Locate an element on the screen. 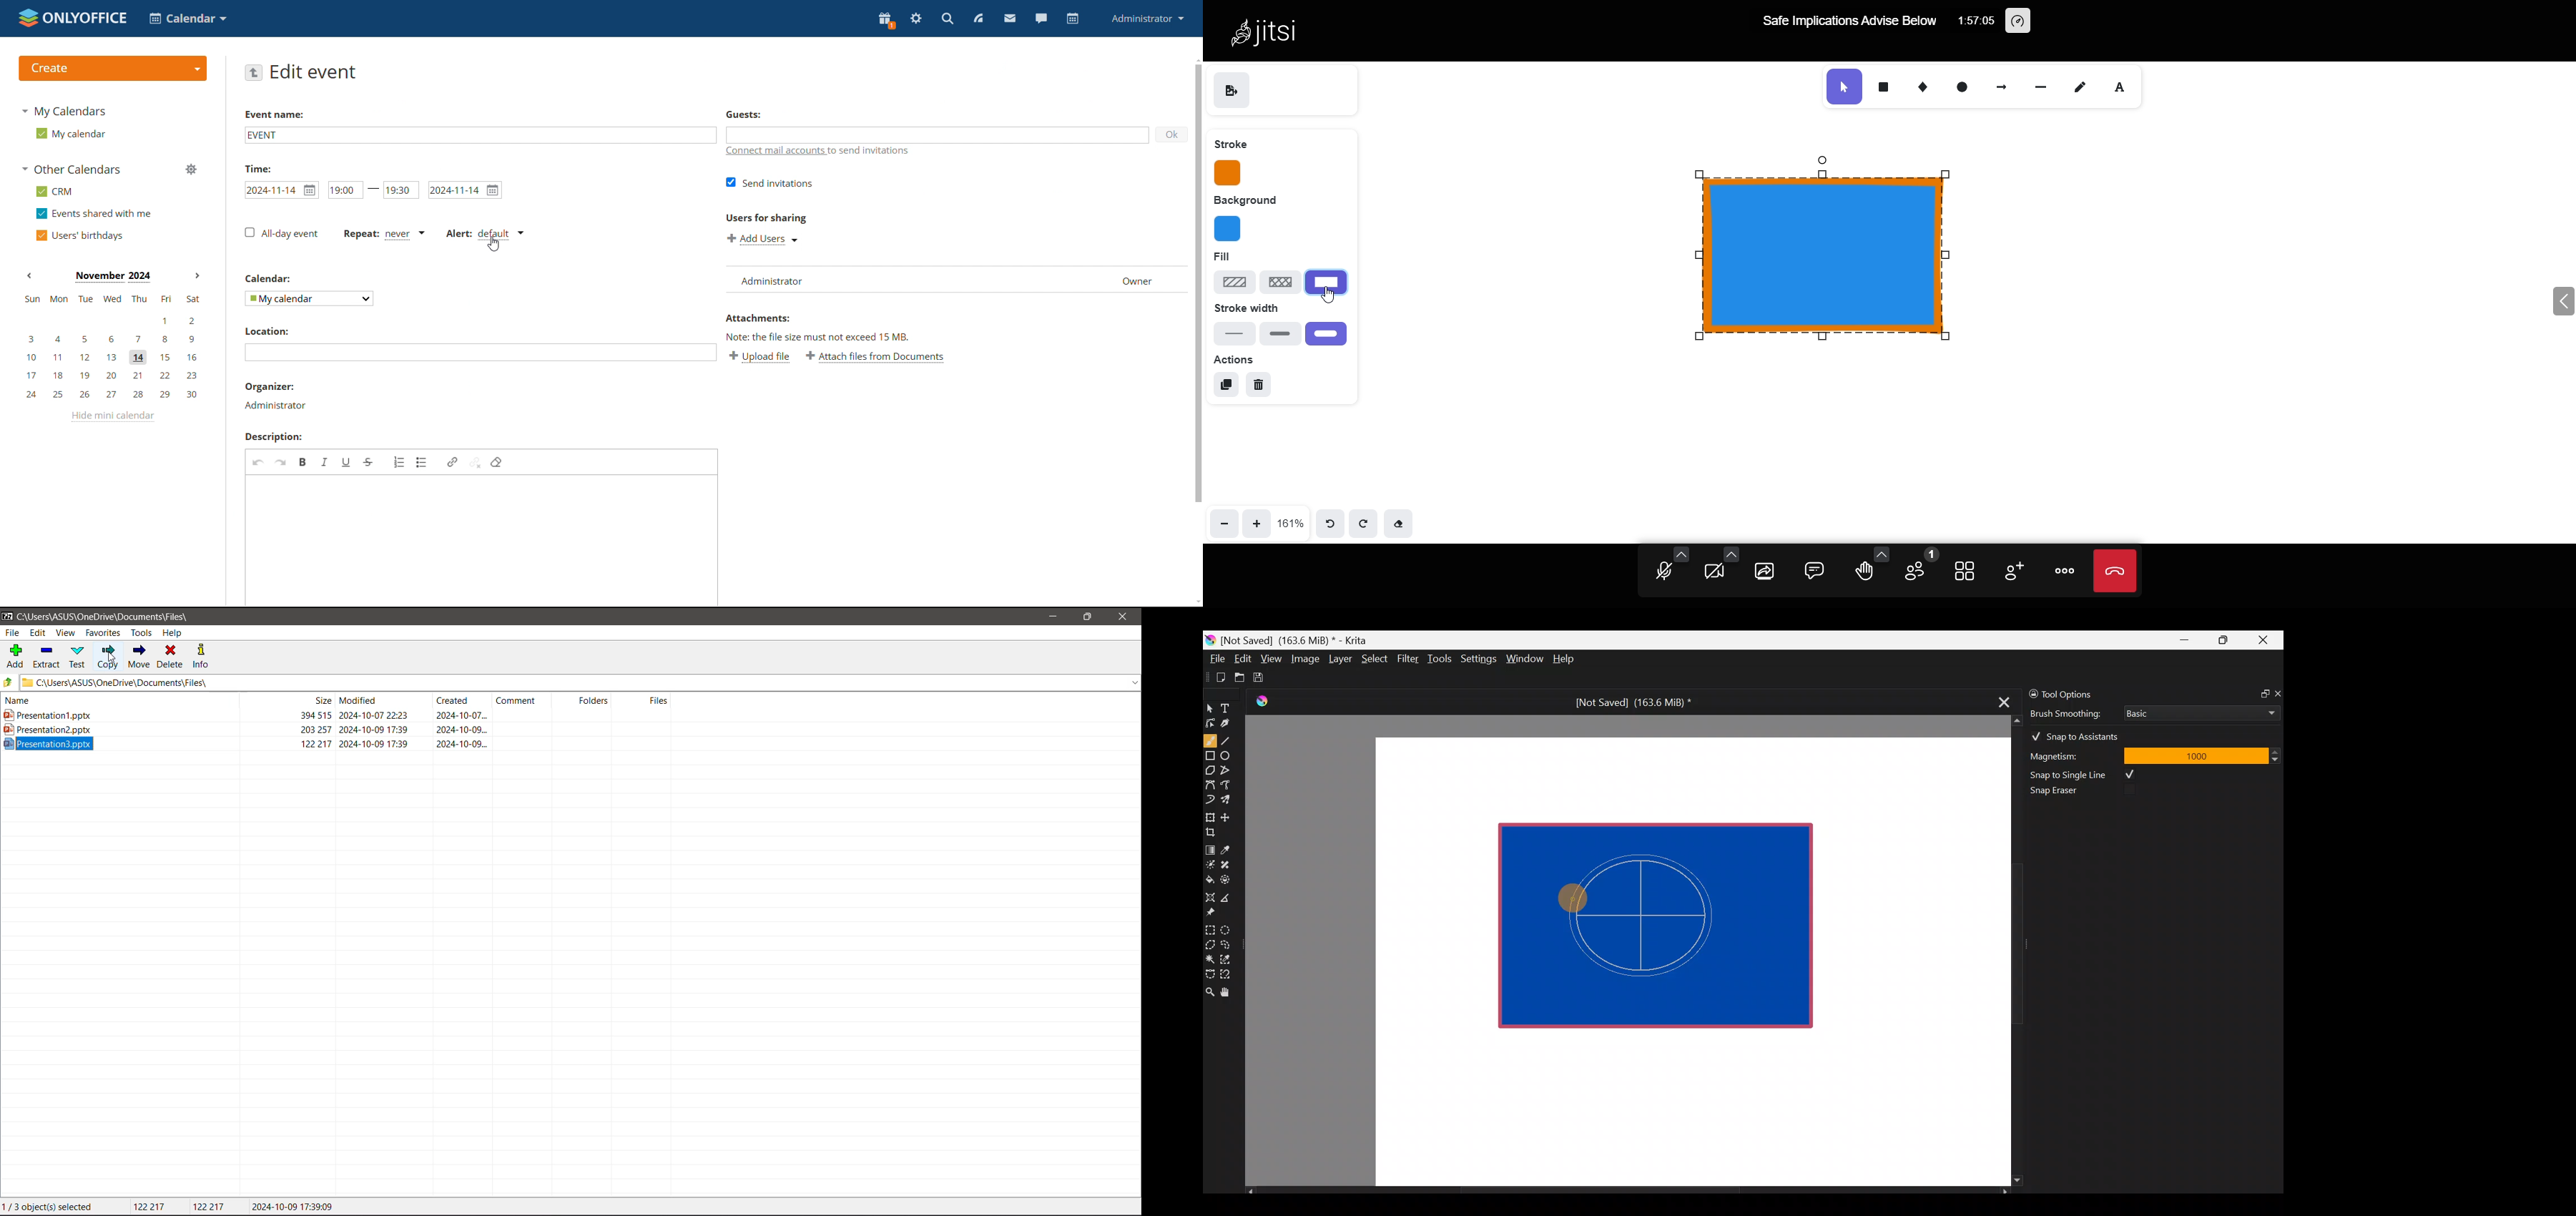 The height and width of the screenshot is (1232, 2576). Similar color selection tool is located at coordinates (1227, 958).